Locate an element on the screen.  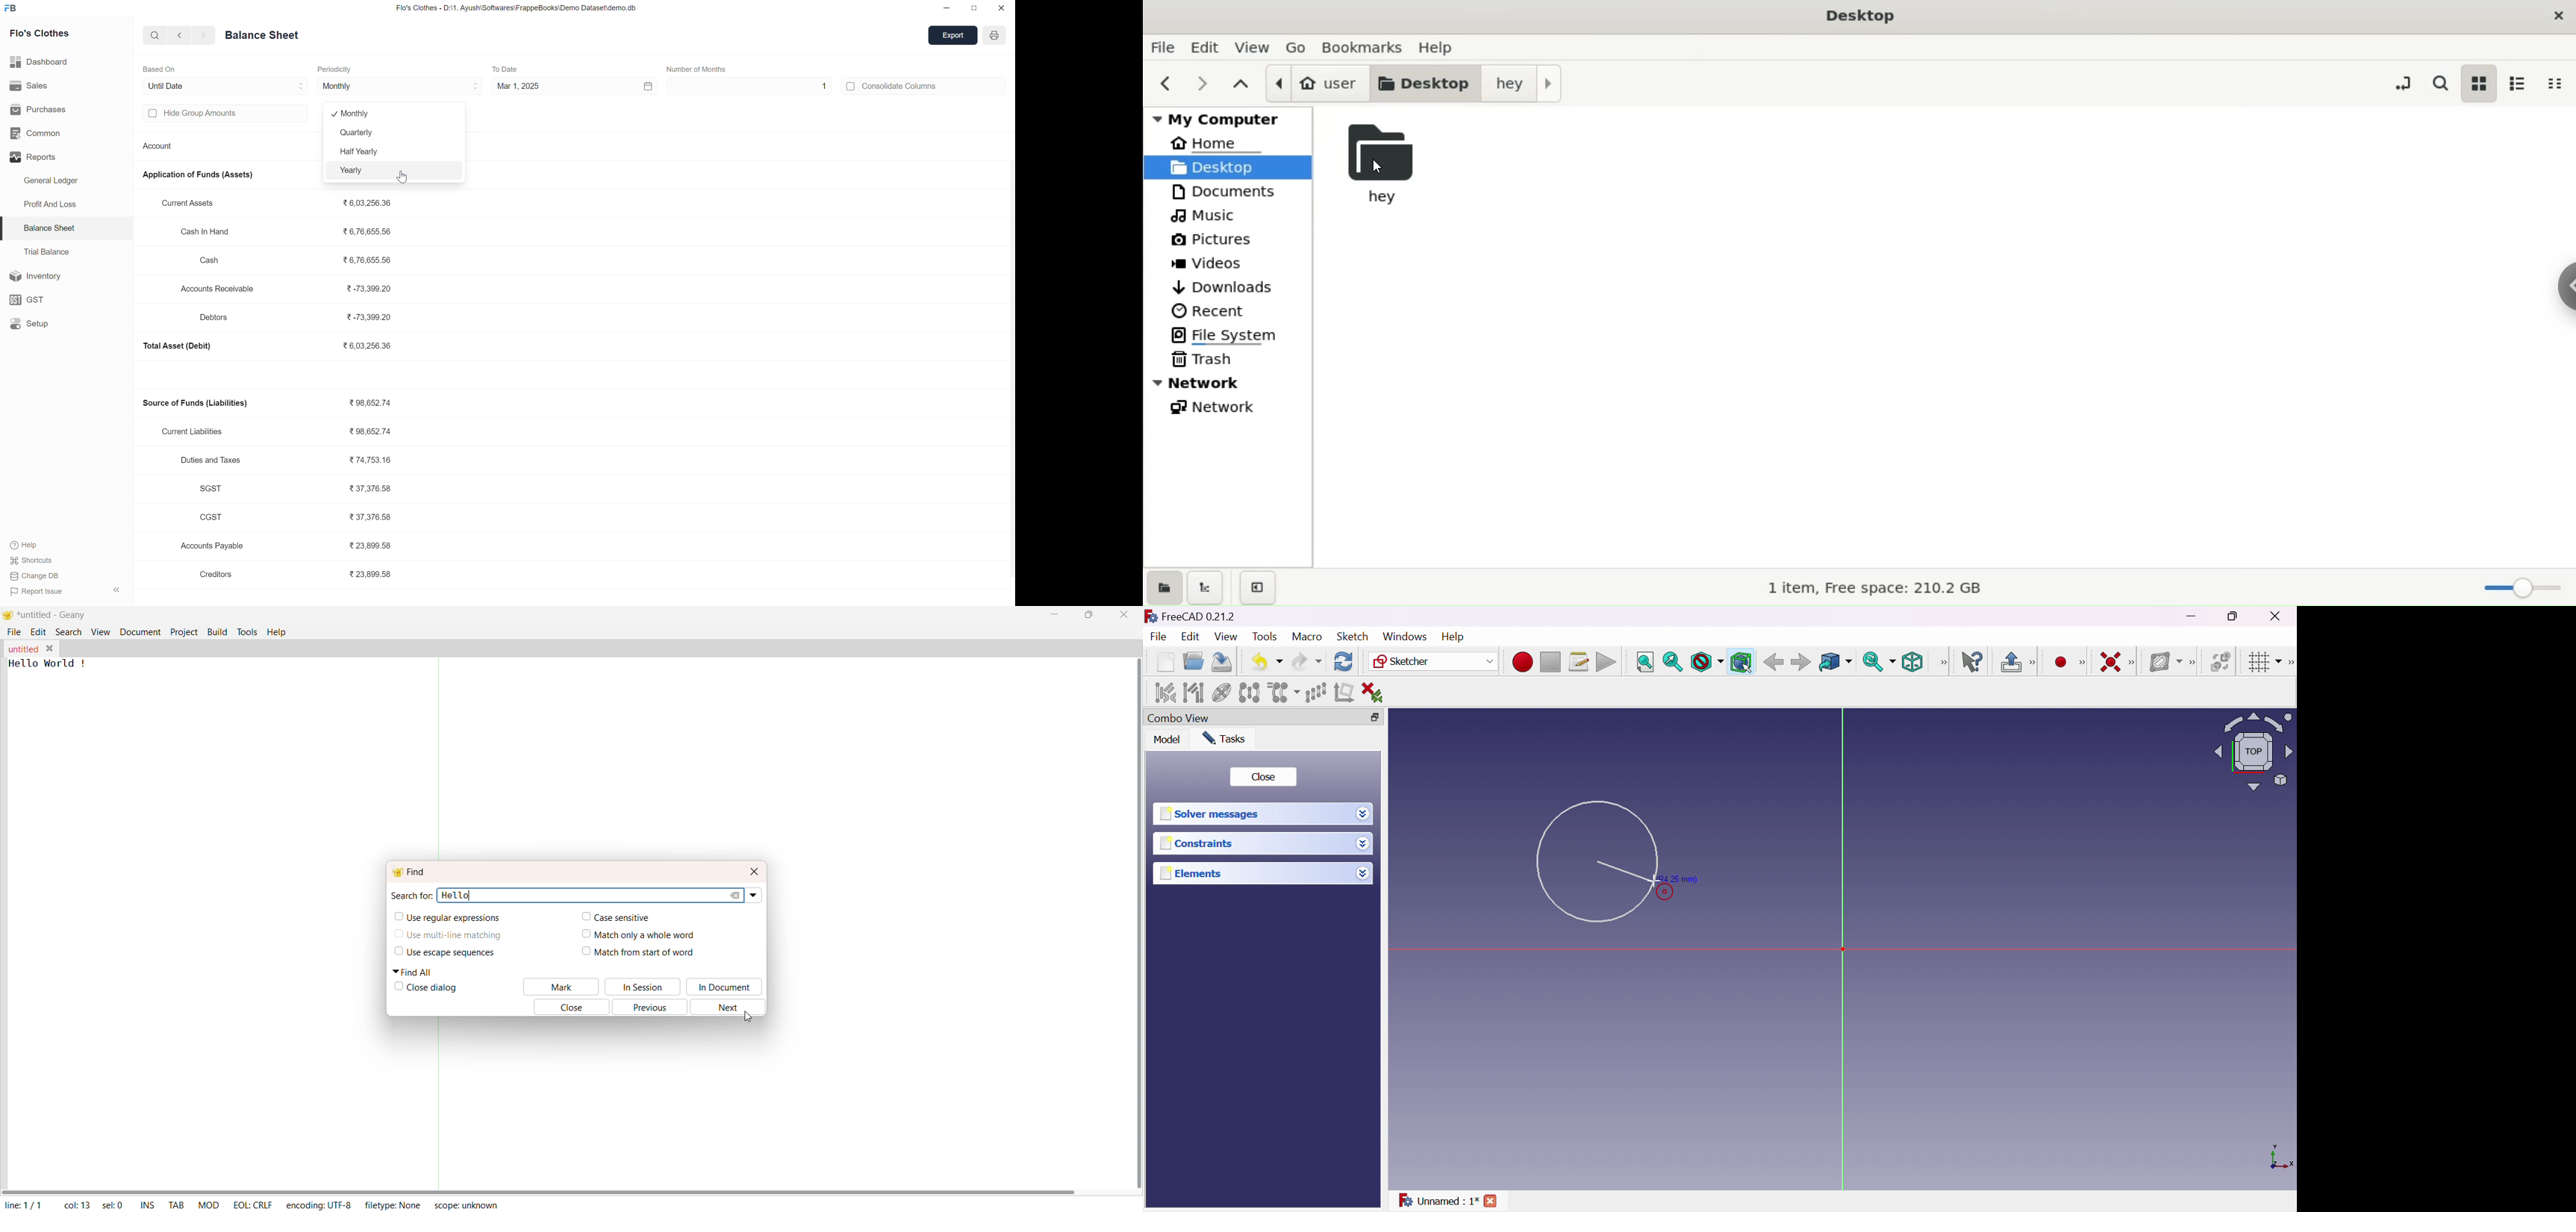
Mar 1, 2025  is located at coordinates (574, 87).